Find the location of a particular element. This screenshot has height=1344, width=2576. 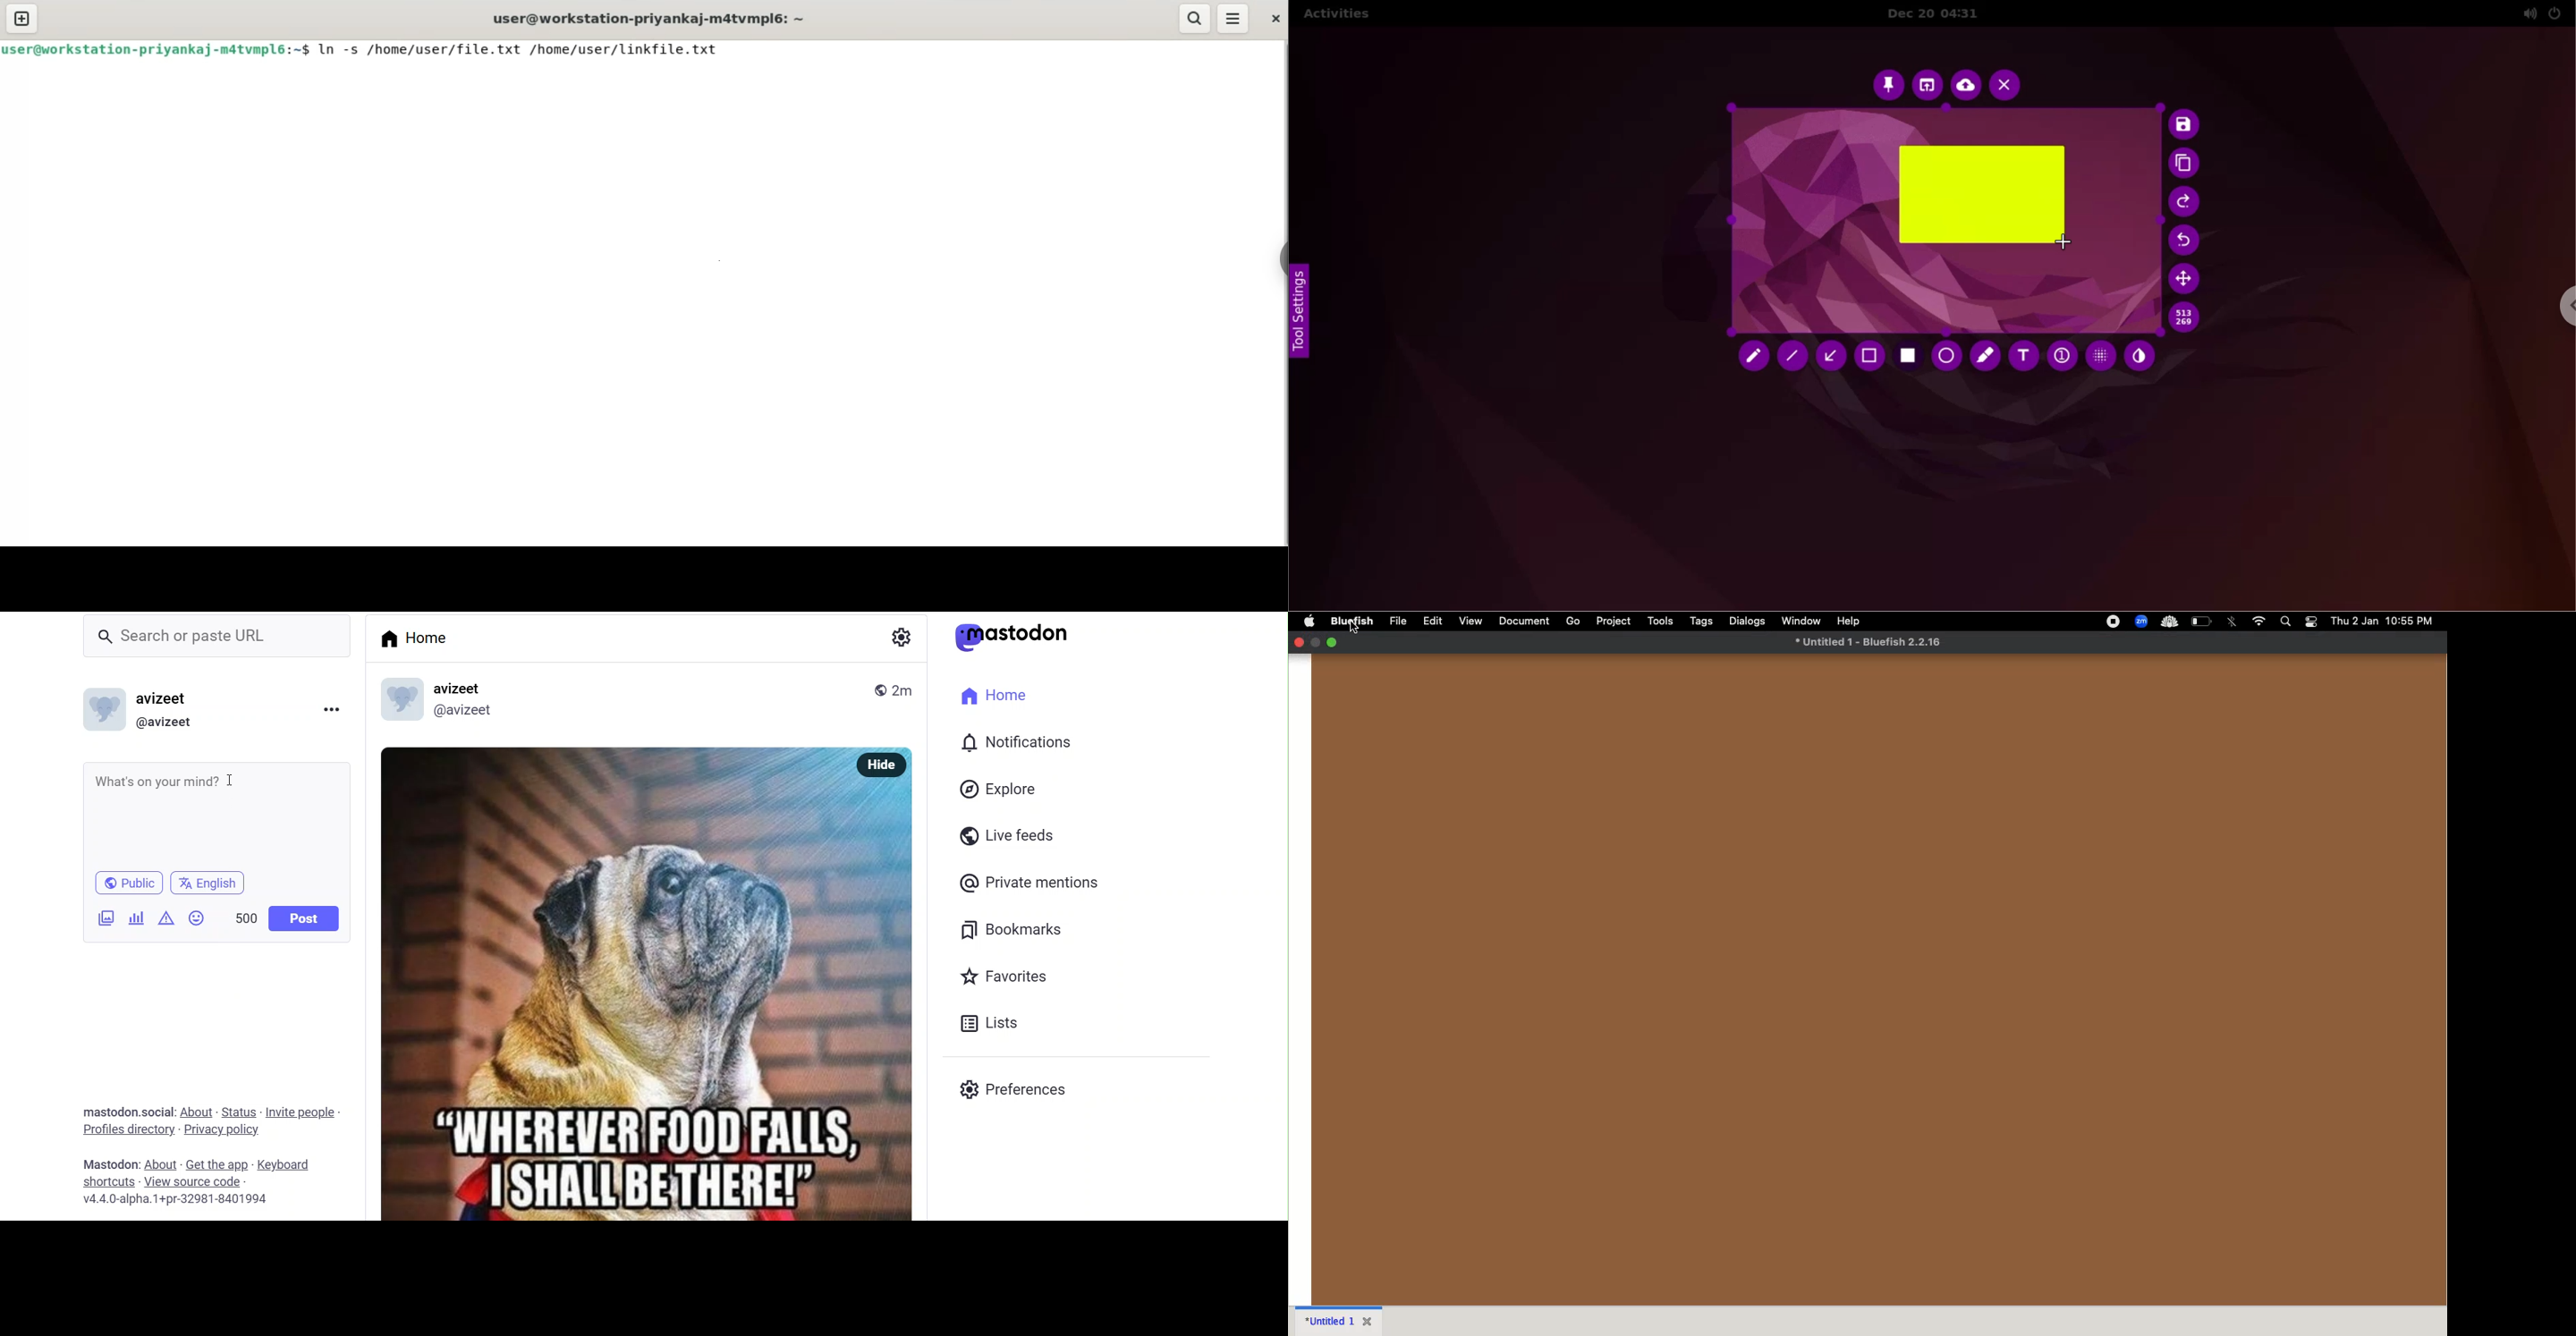

about is located at coordinates (197, 1112).